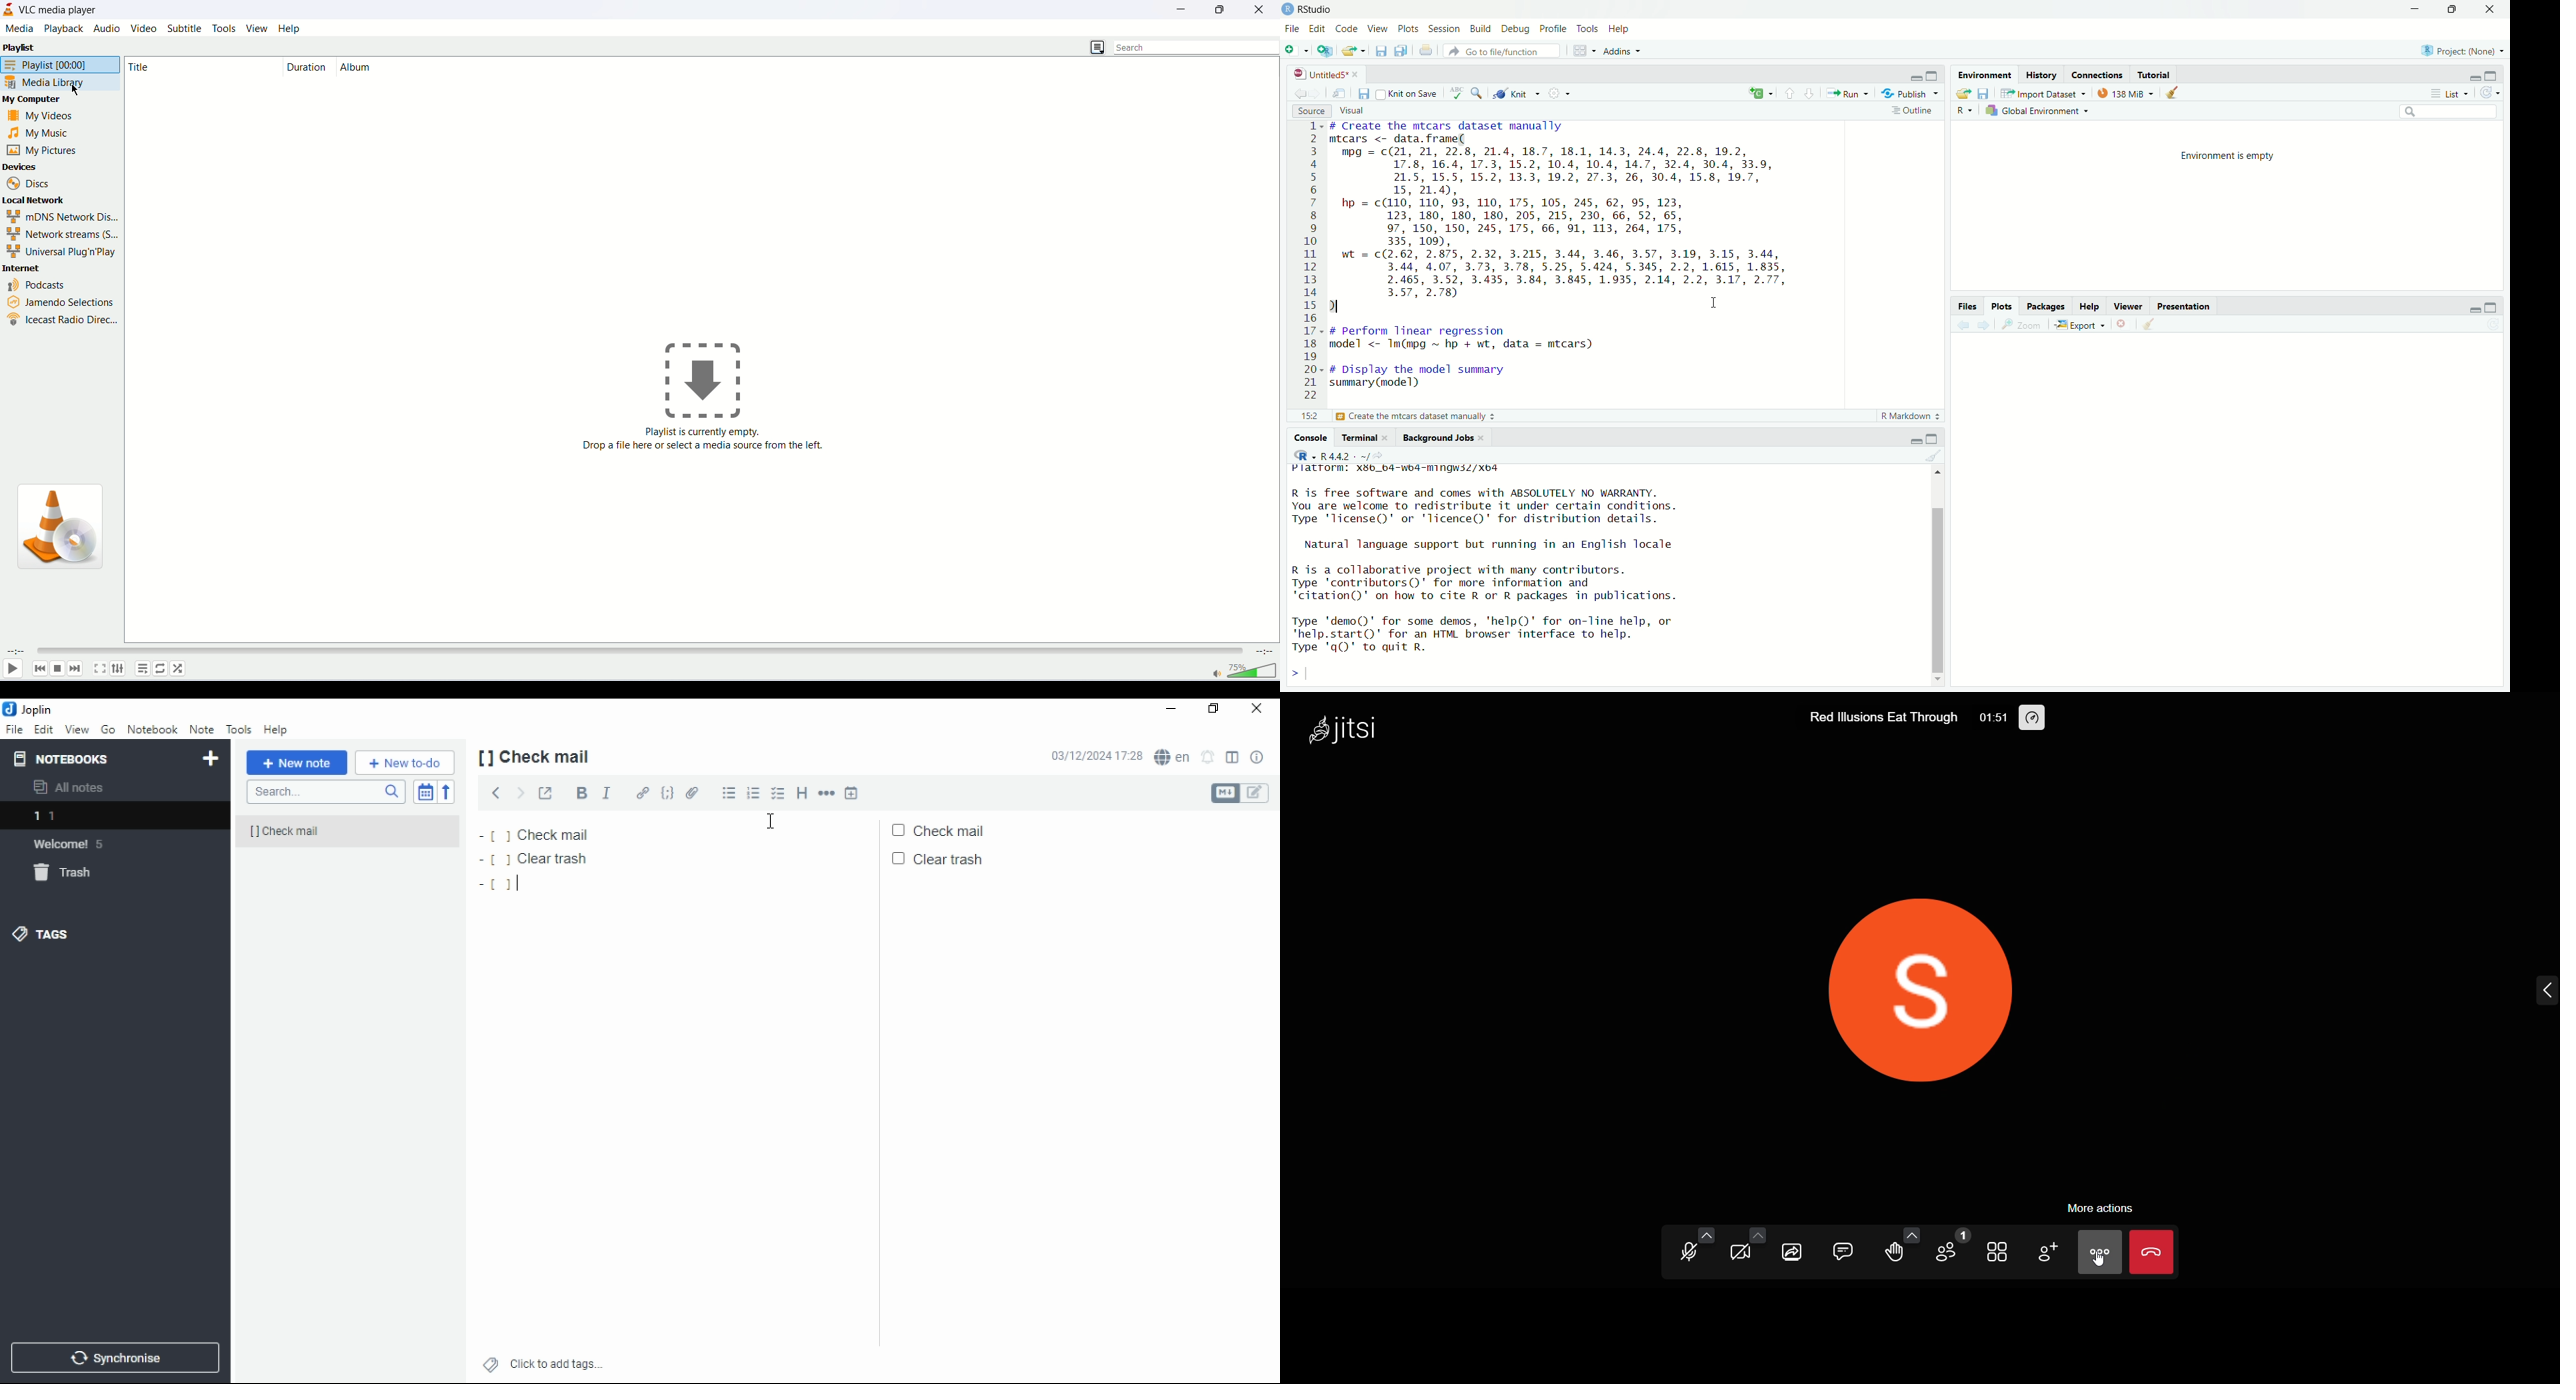 This screenshot has height=1400, width=2576. I want to click on toggle sort order field, so click(425, 791).